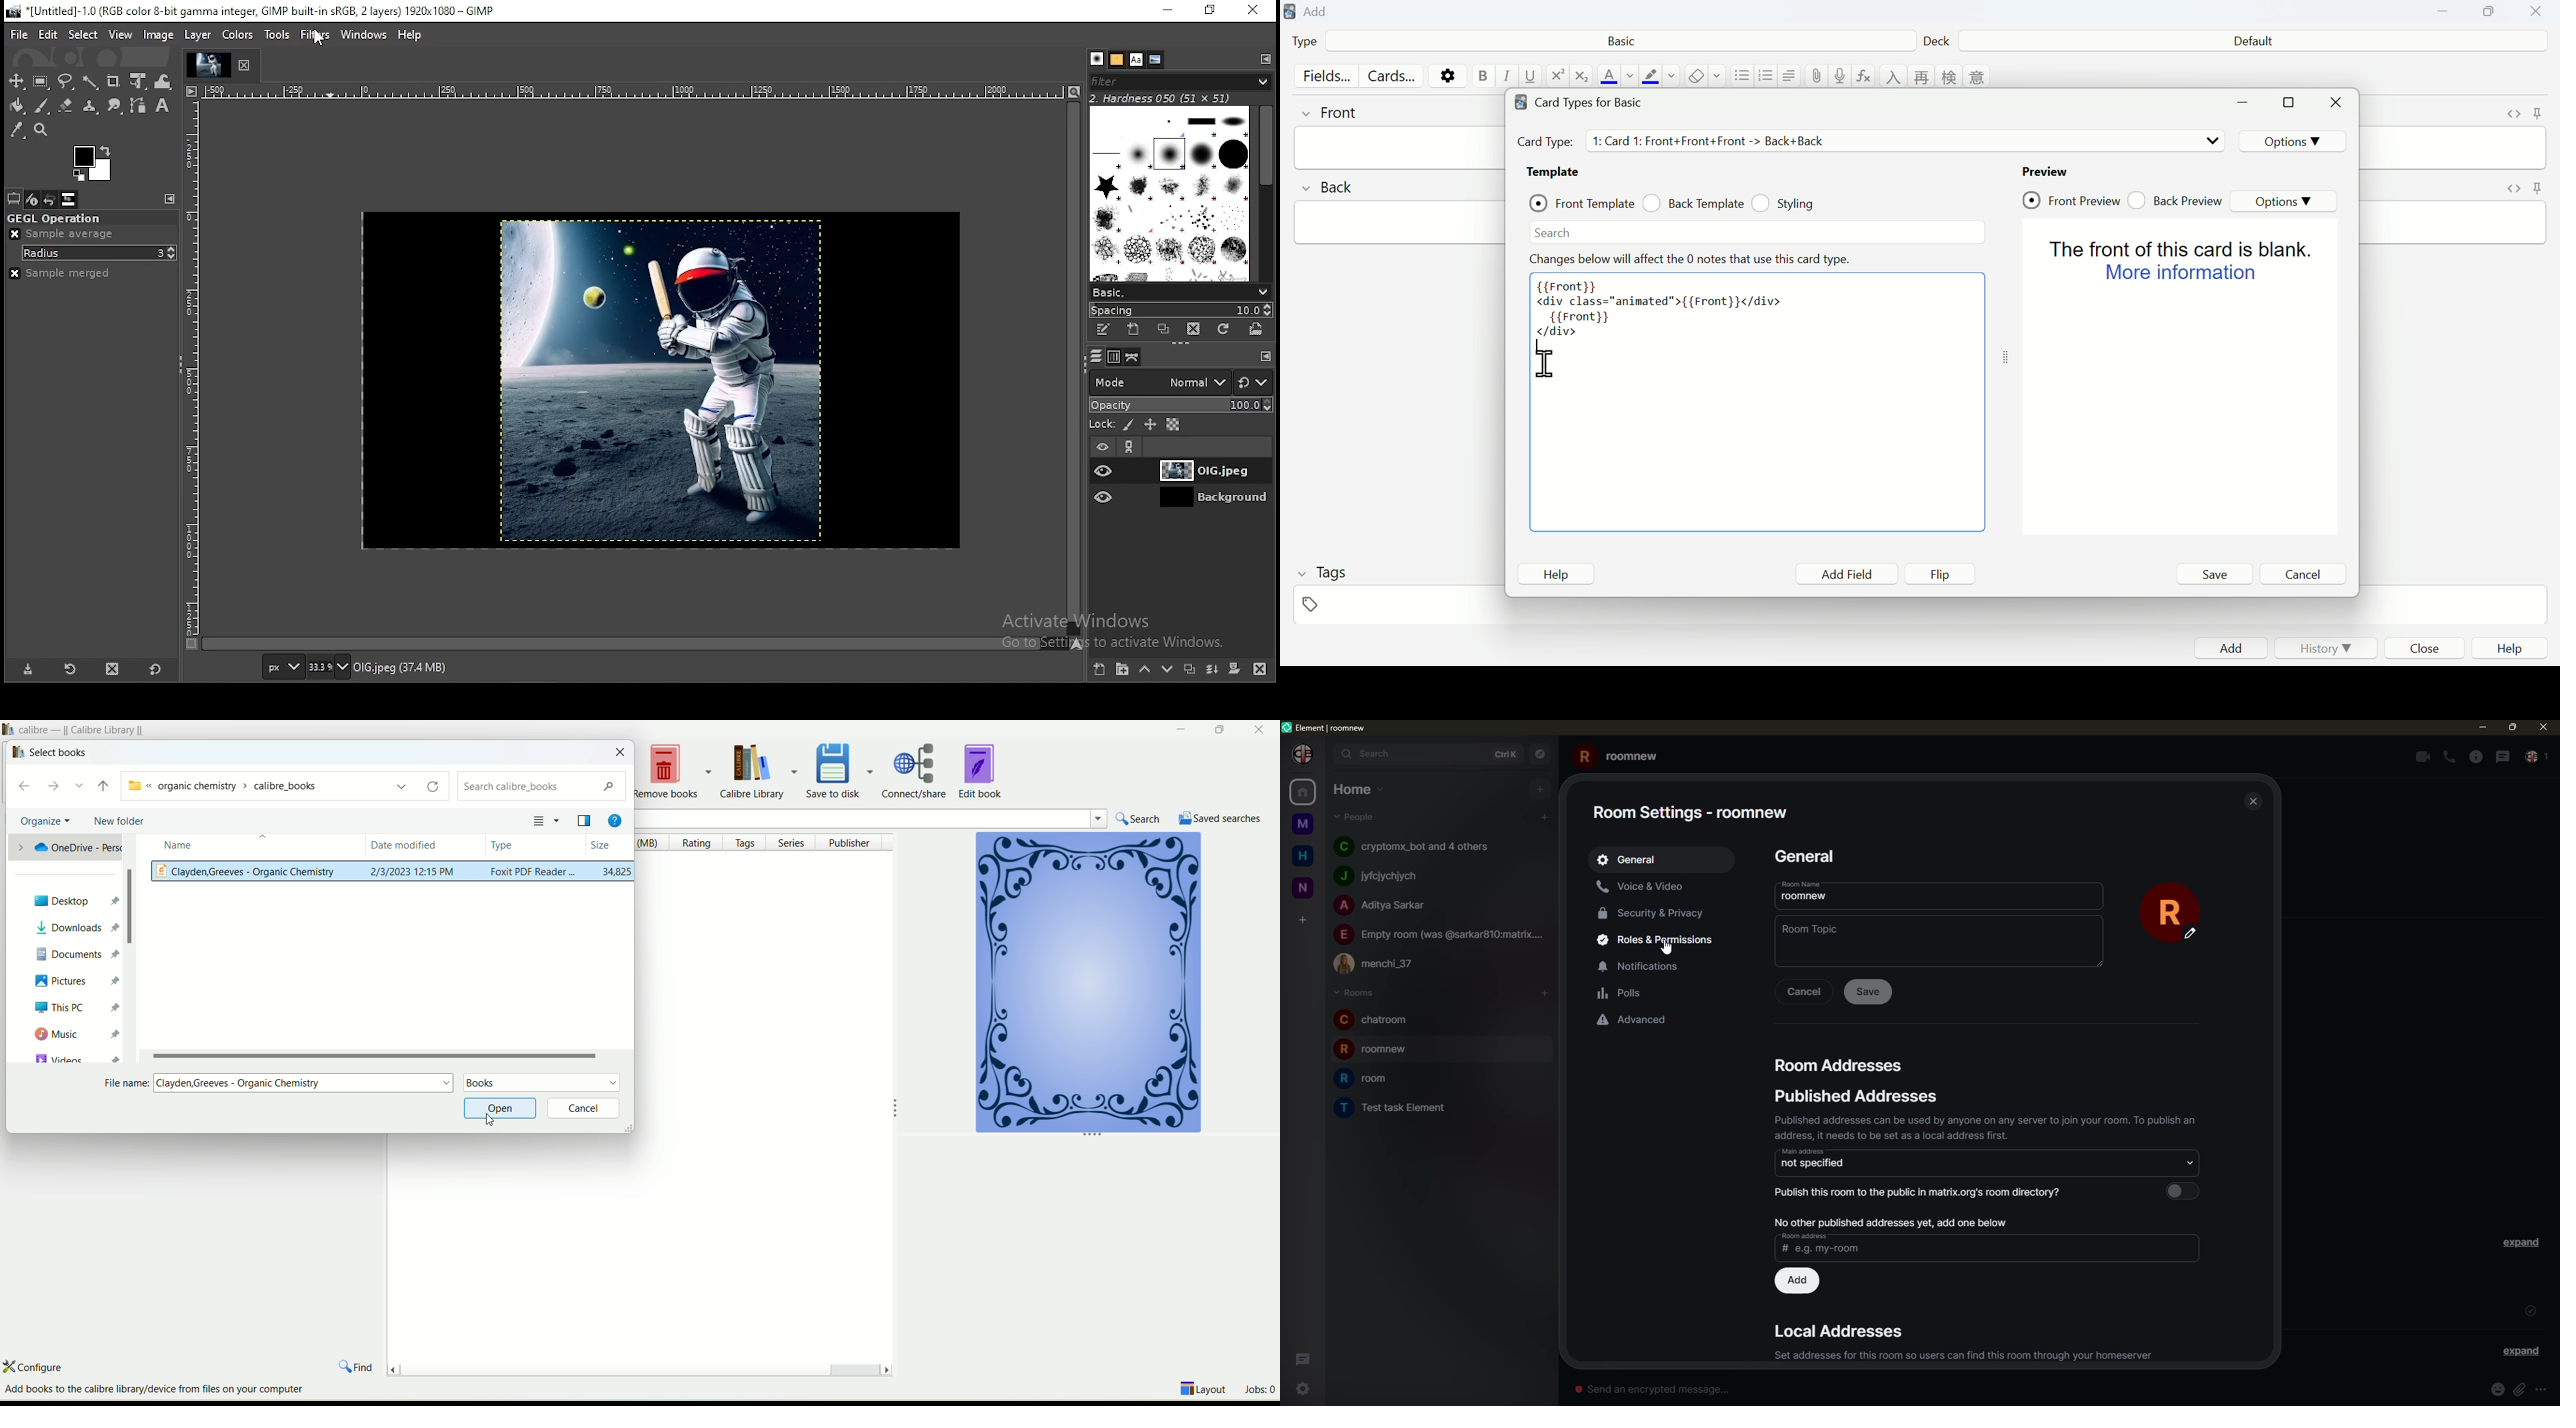 This screenshot has height=1428, width=2576. Describe the element at coordinates (1629, 860) in the screenshot. I see `geeral` at that location.